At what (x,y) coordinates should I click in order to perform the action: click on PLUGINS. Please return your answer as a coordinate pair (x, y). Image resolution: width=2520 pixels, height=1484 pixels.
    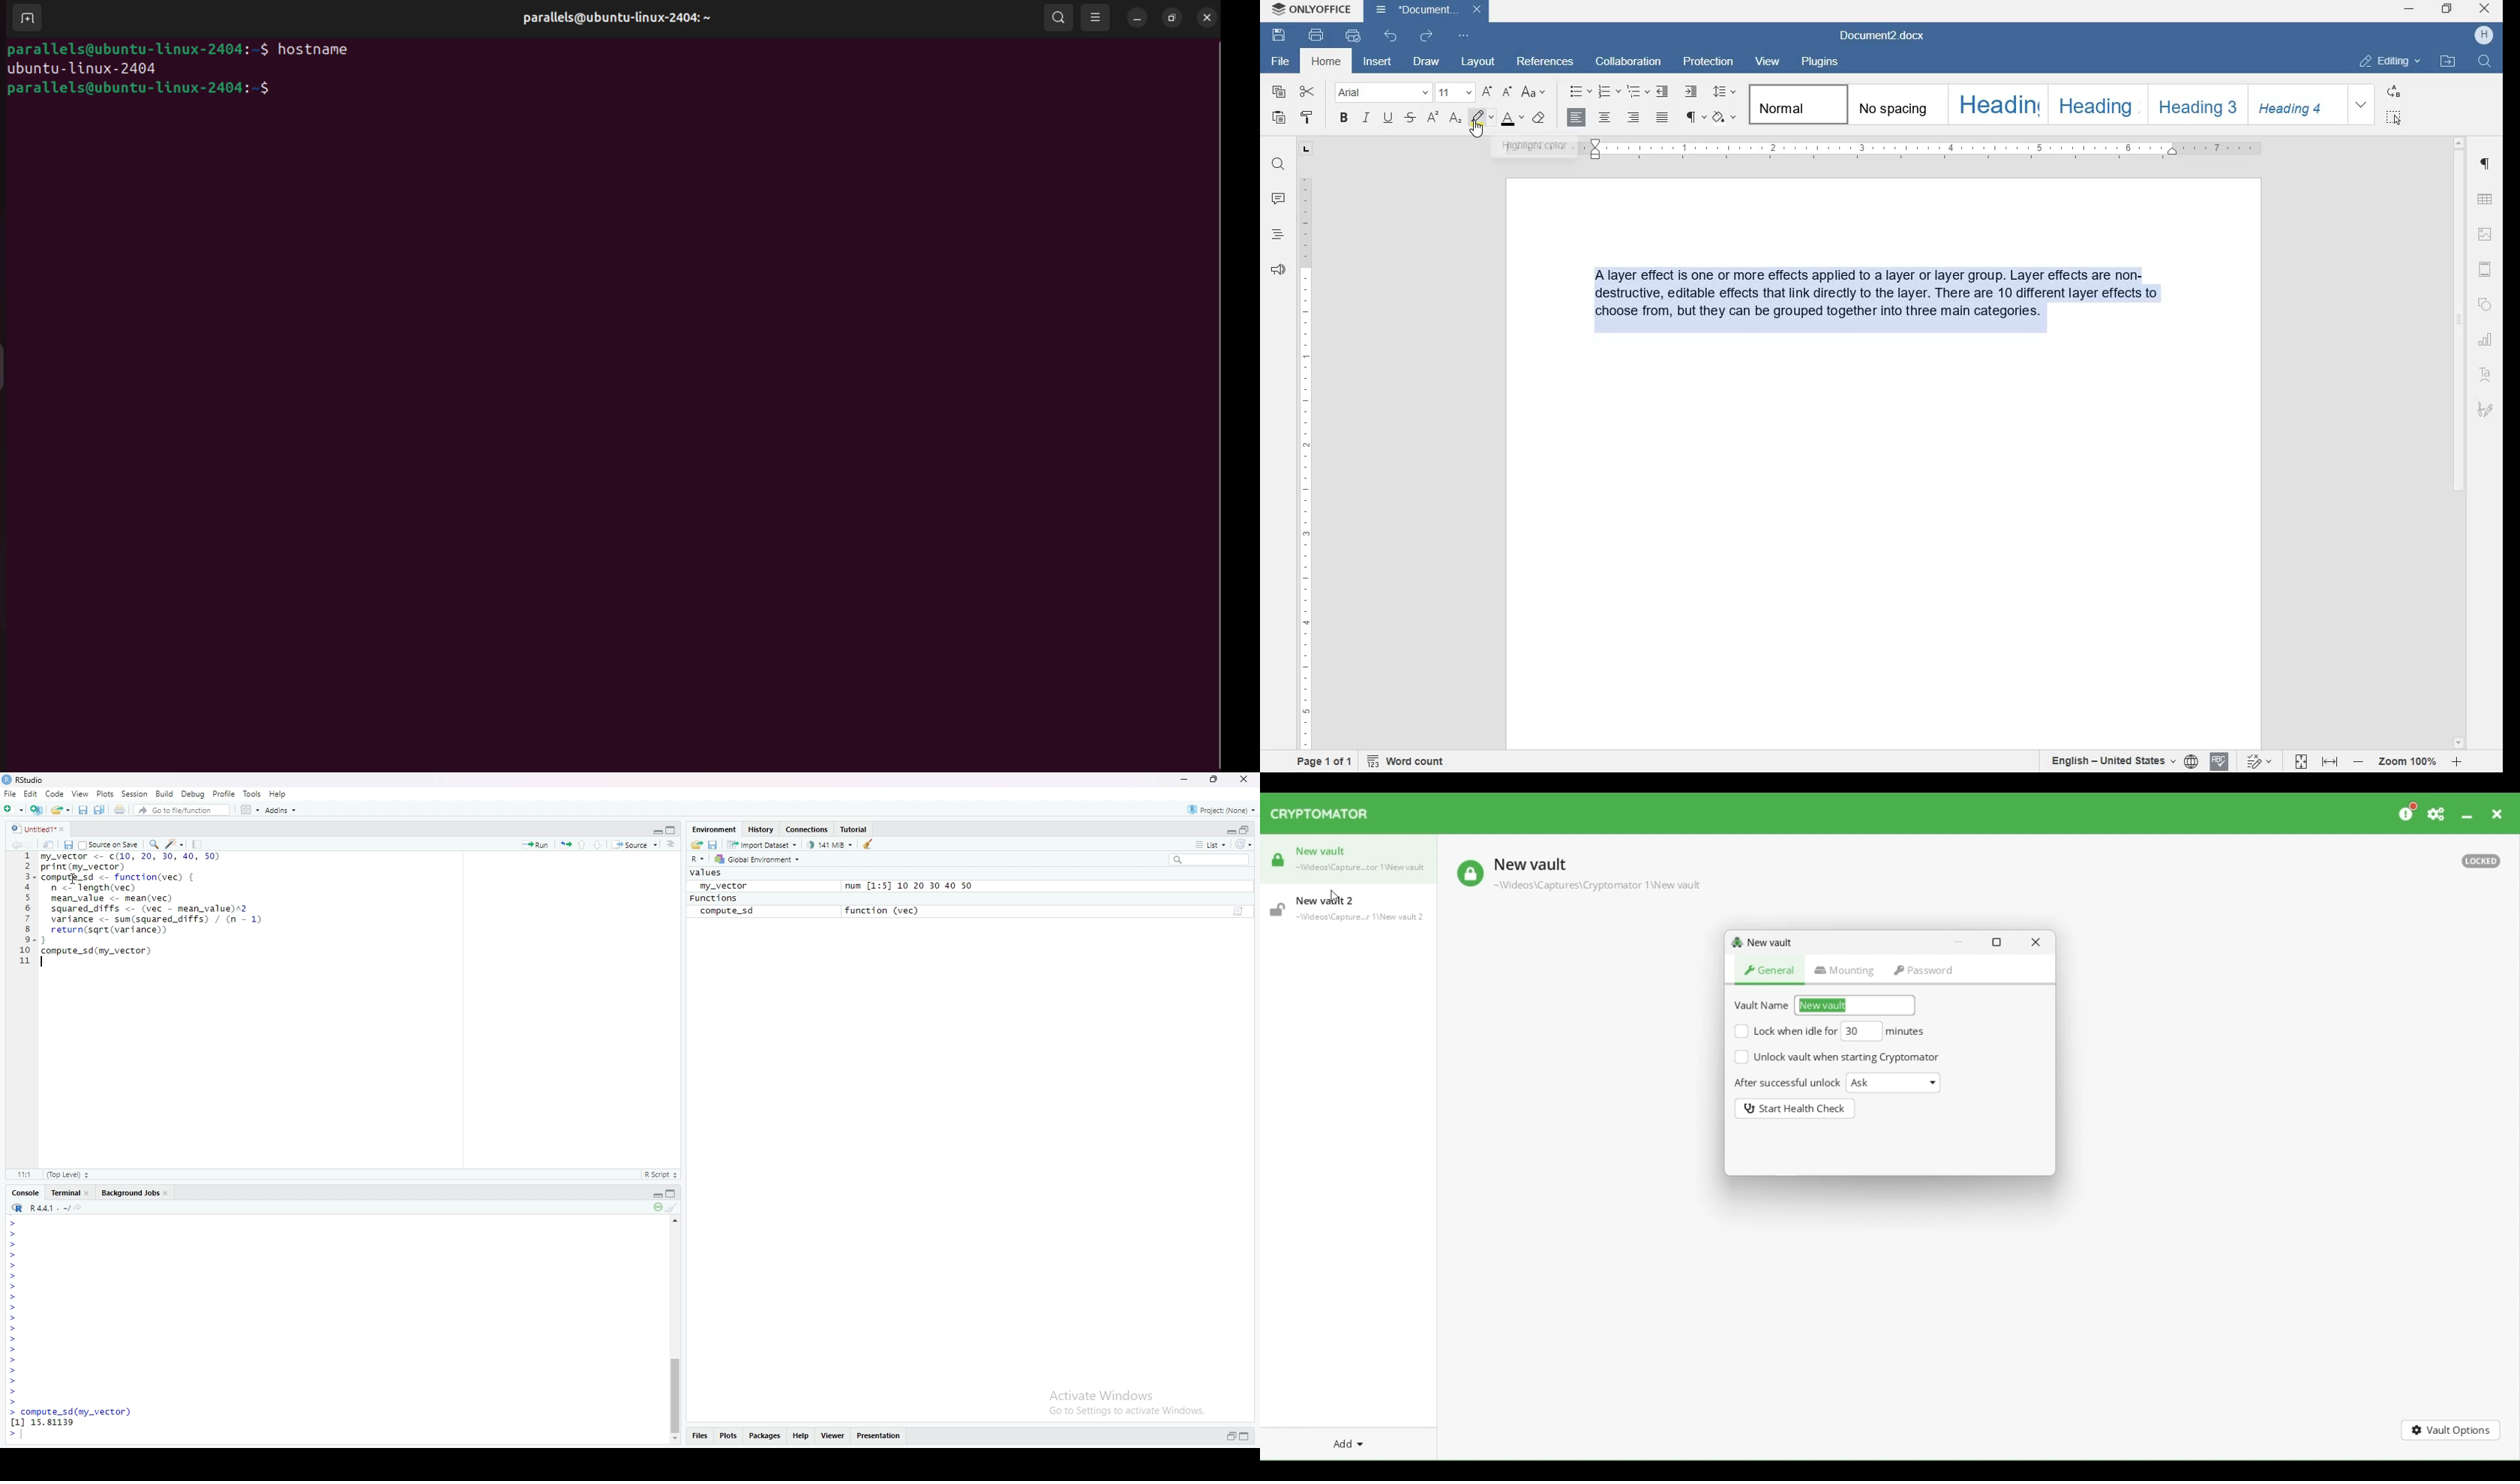
    Looking at the image, I should click on (1818, 63).